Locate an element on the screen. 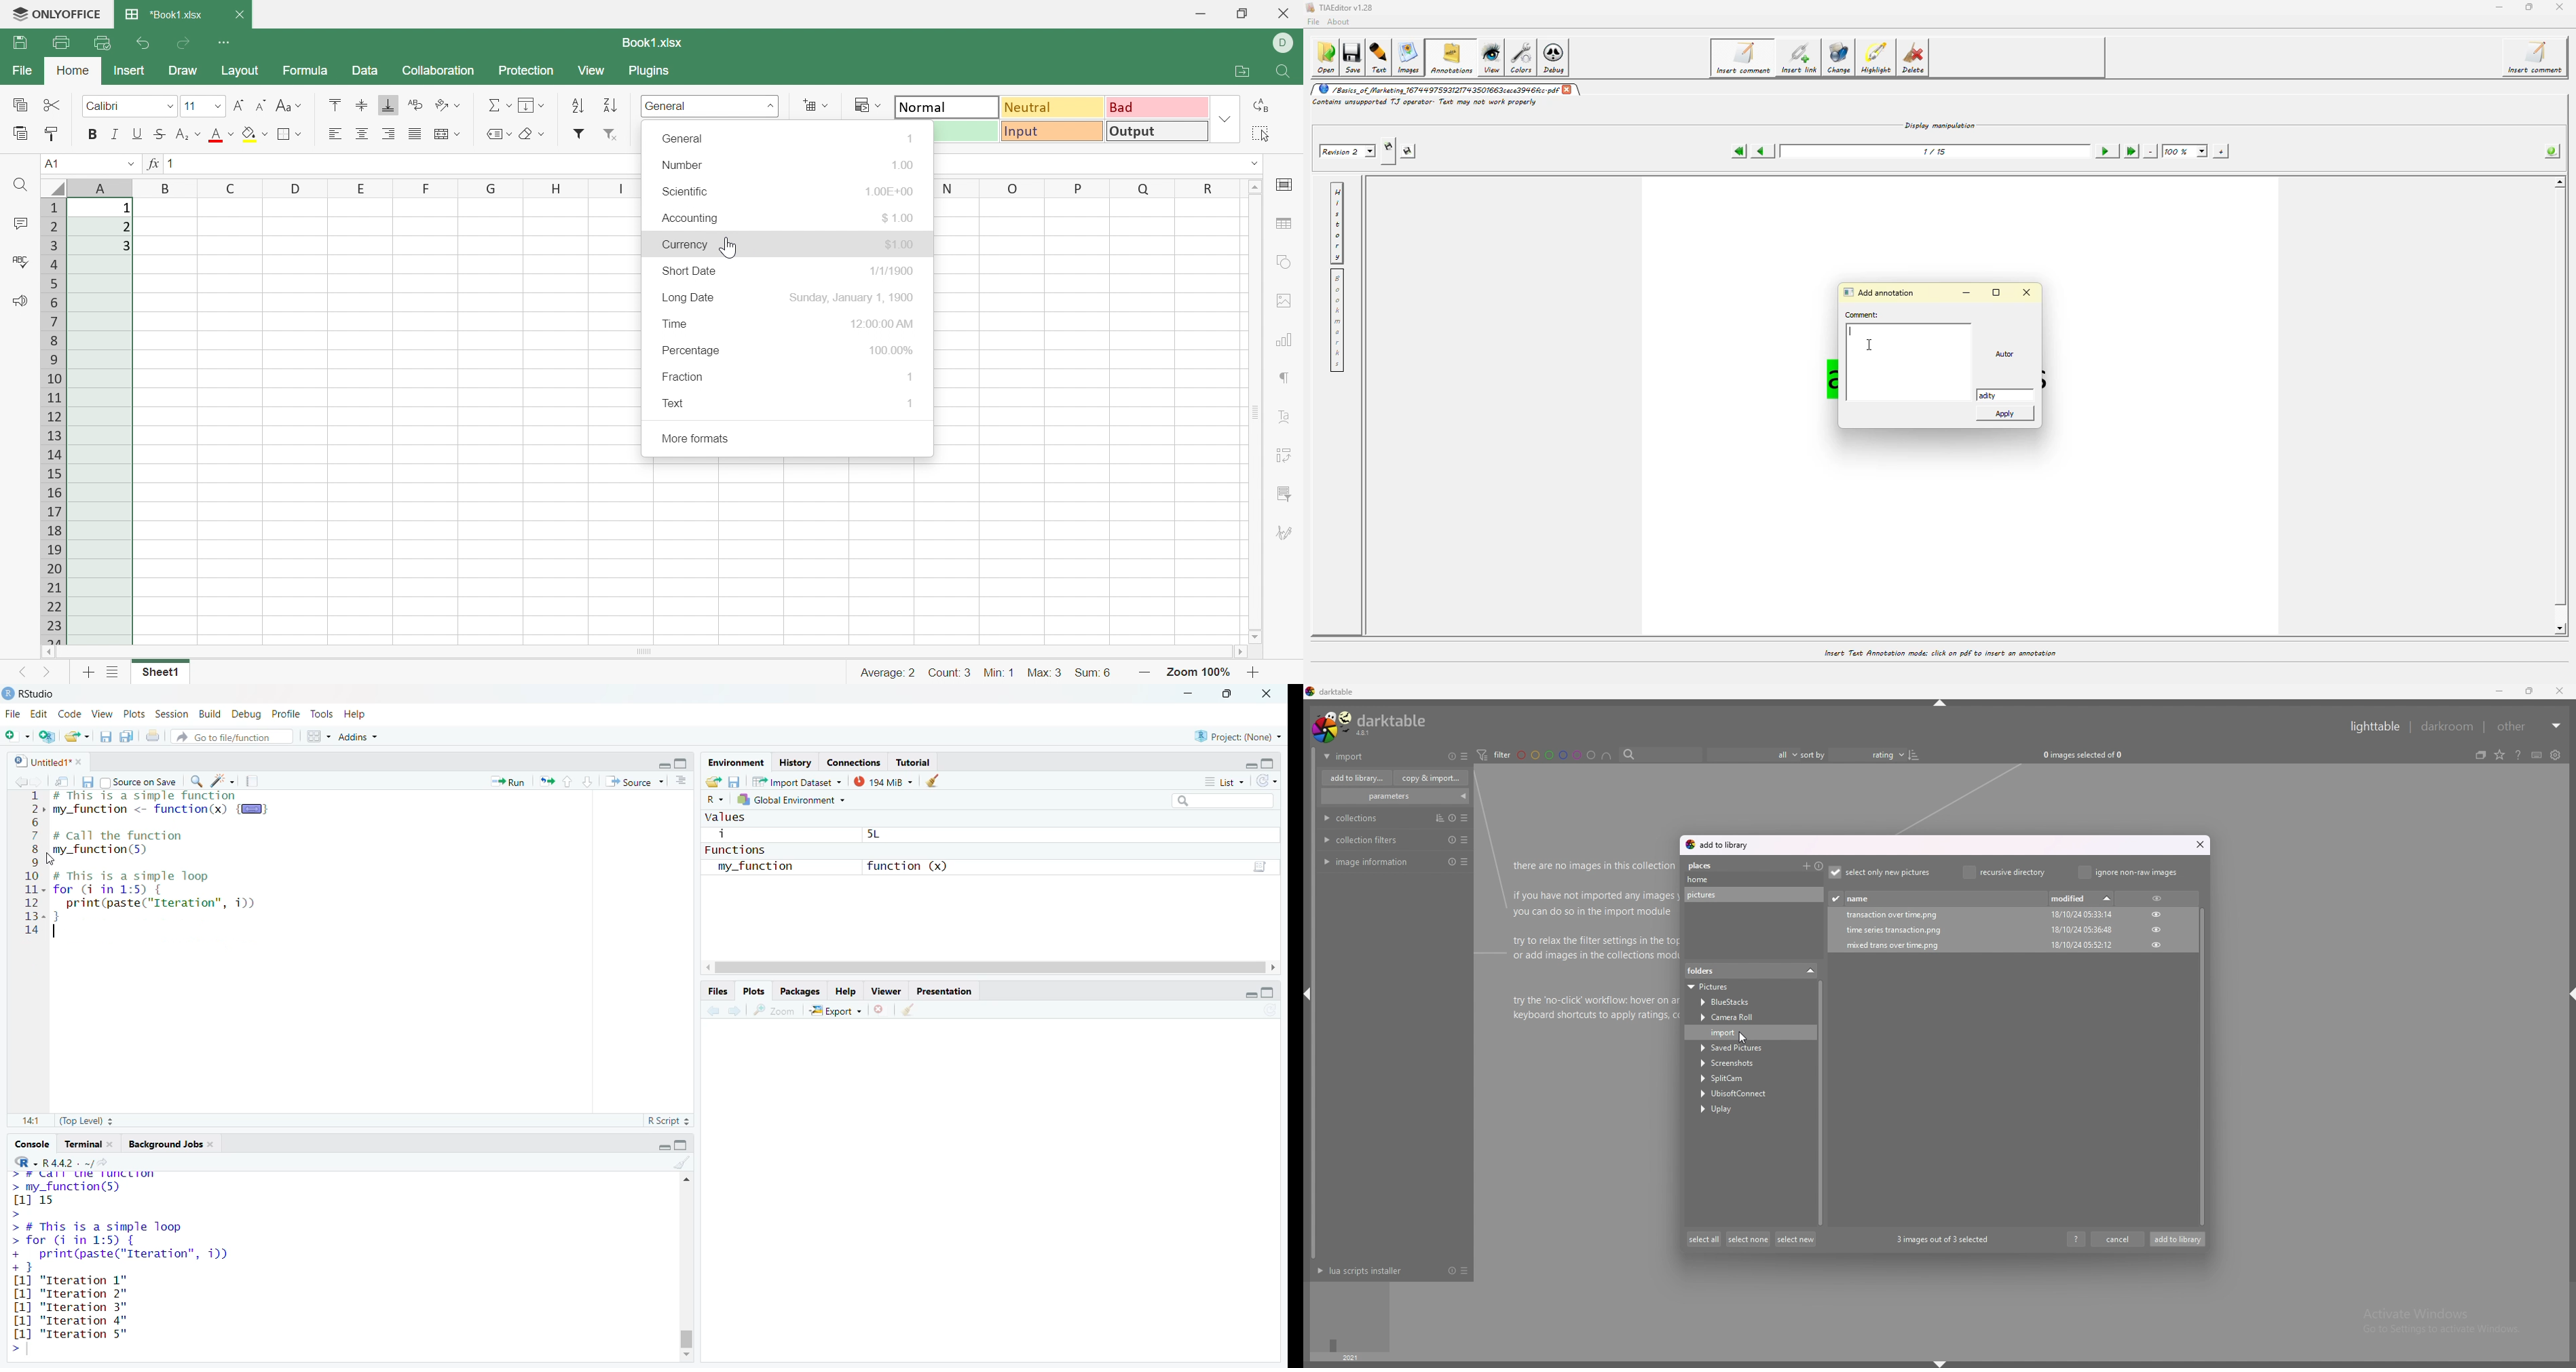 The width and height of the screenshot is (2576, 1372). values is located at coordinates (726, 817).